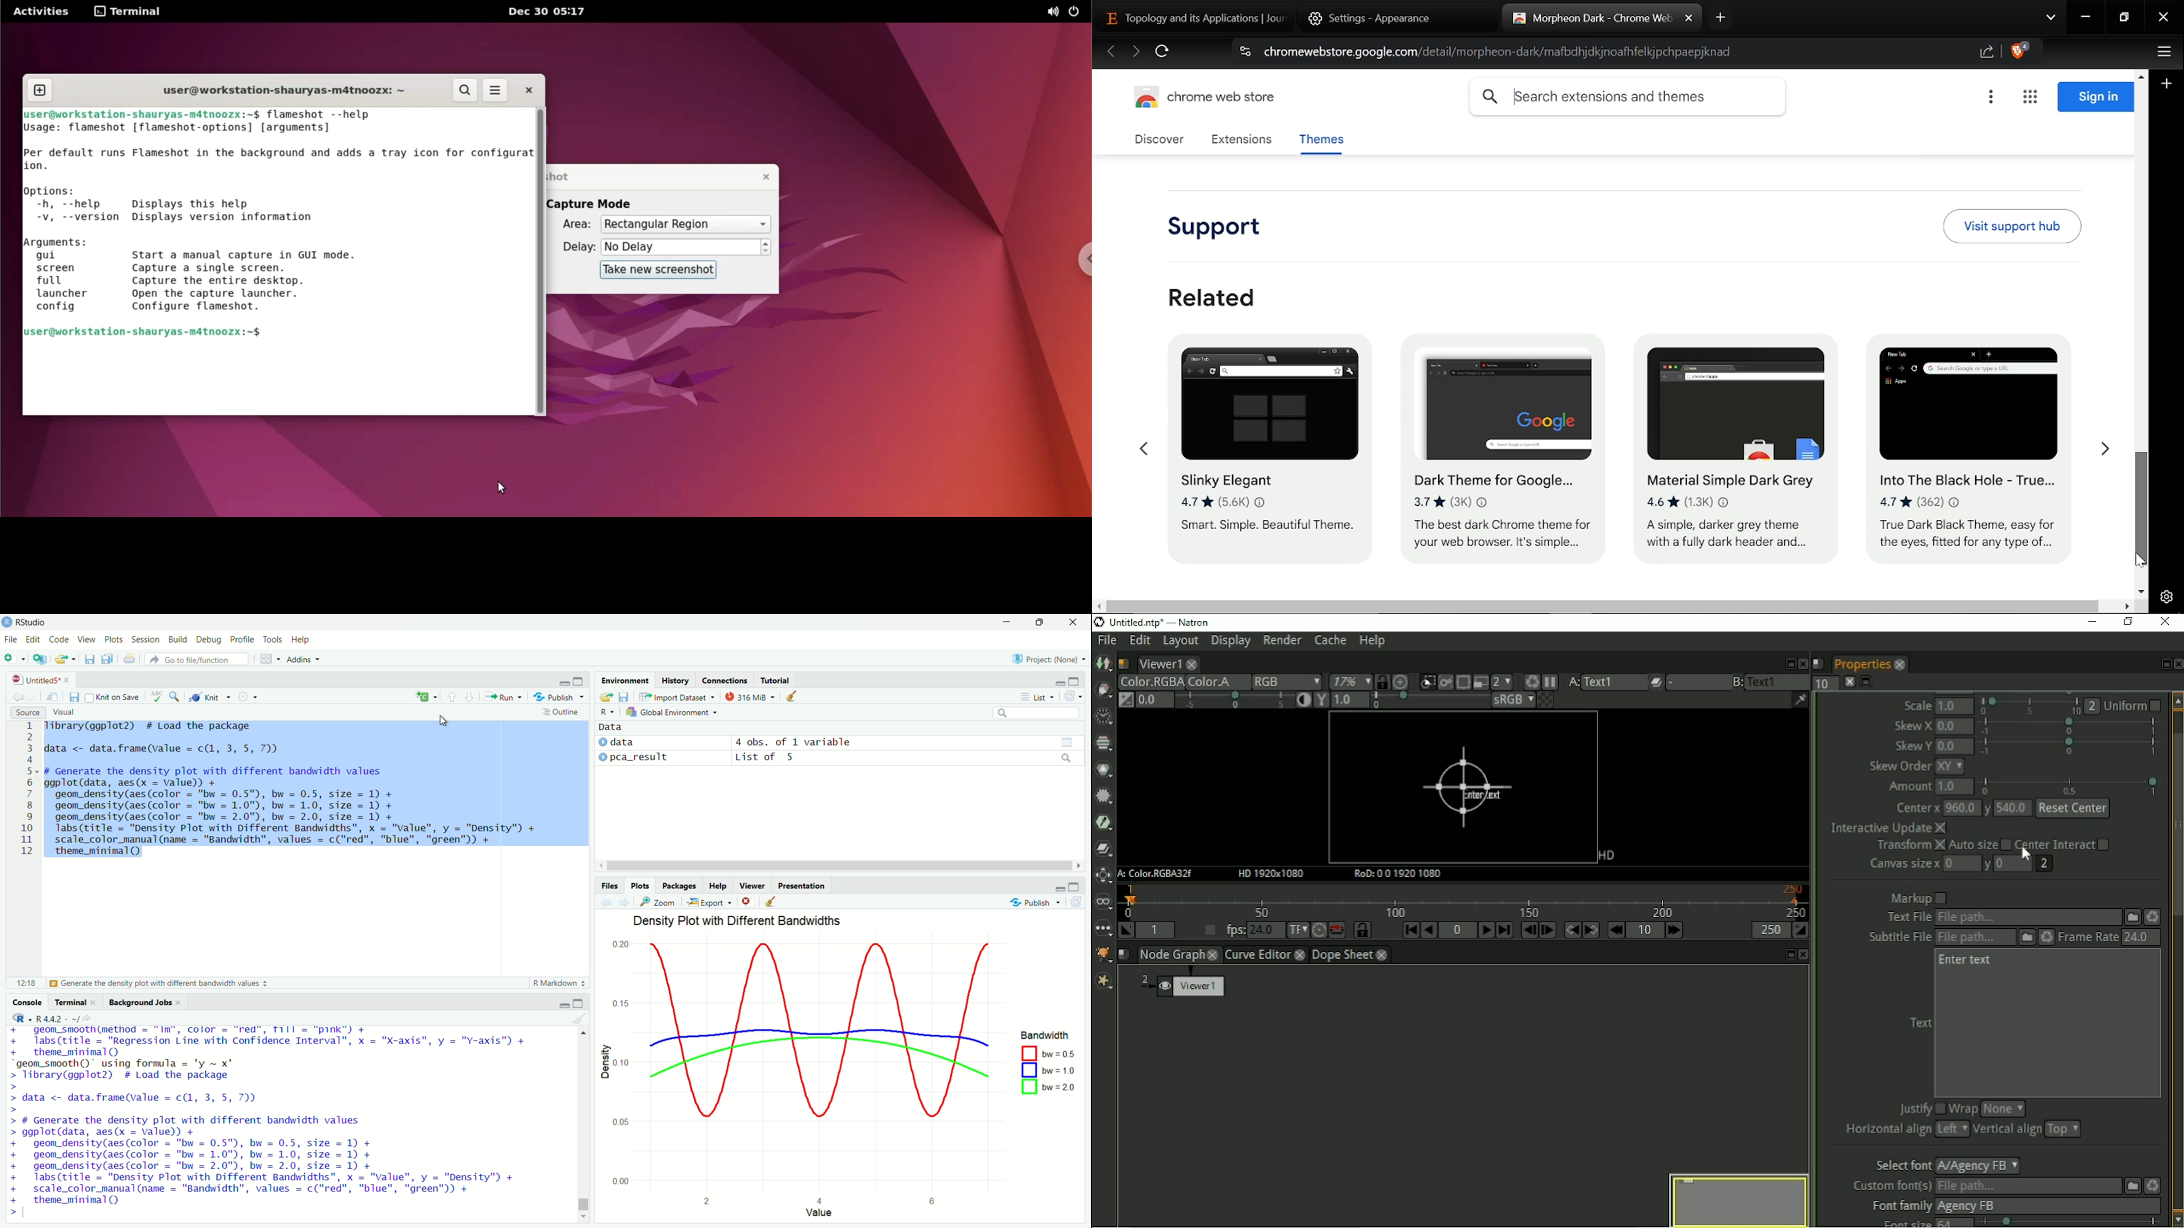 This screenshot has width=2184, height=1232. What do you see at coordinates (40, 658) in the screenshot?
I see `Create a project` at bounding box center [40, 658].